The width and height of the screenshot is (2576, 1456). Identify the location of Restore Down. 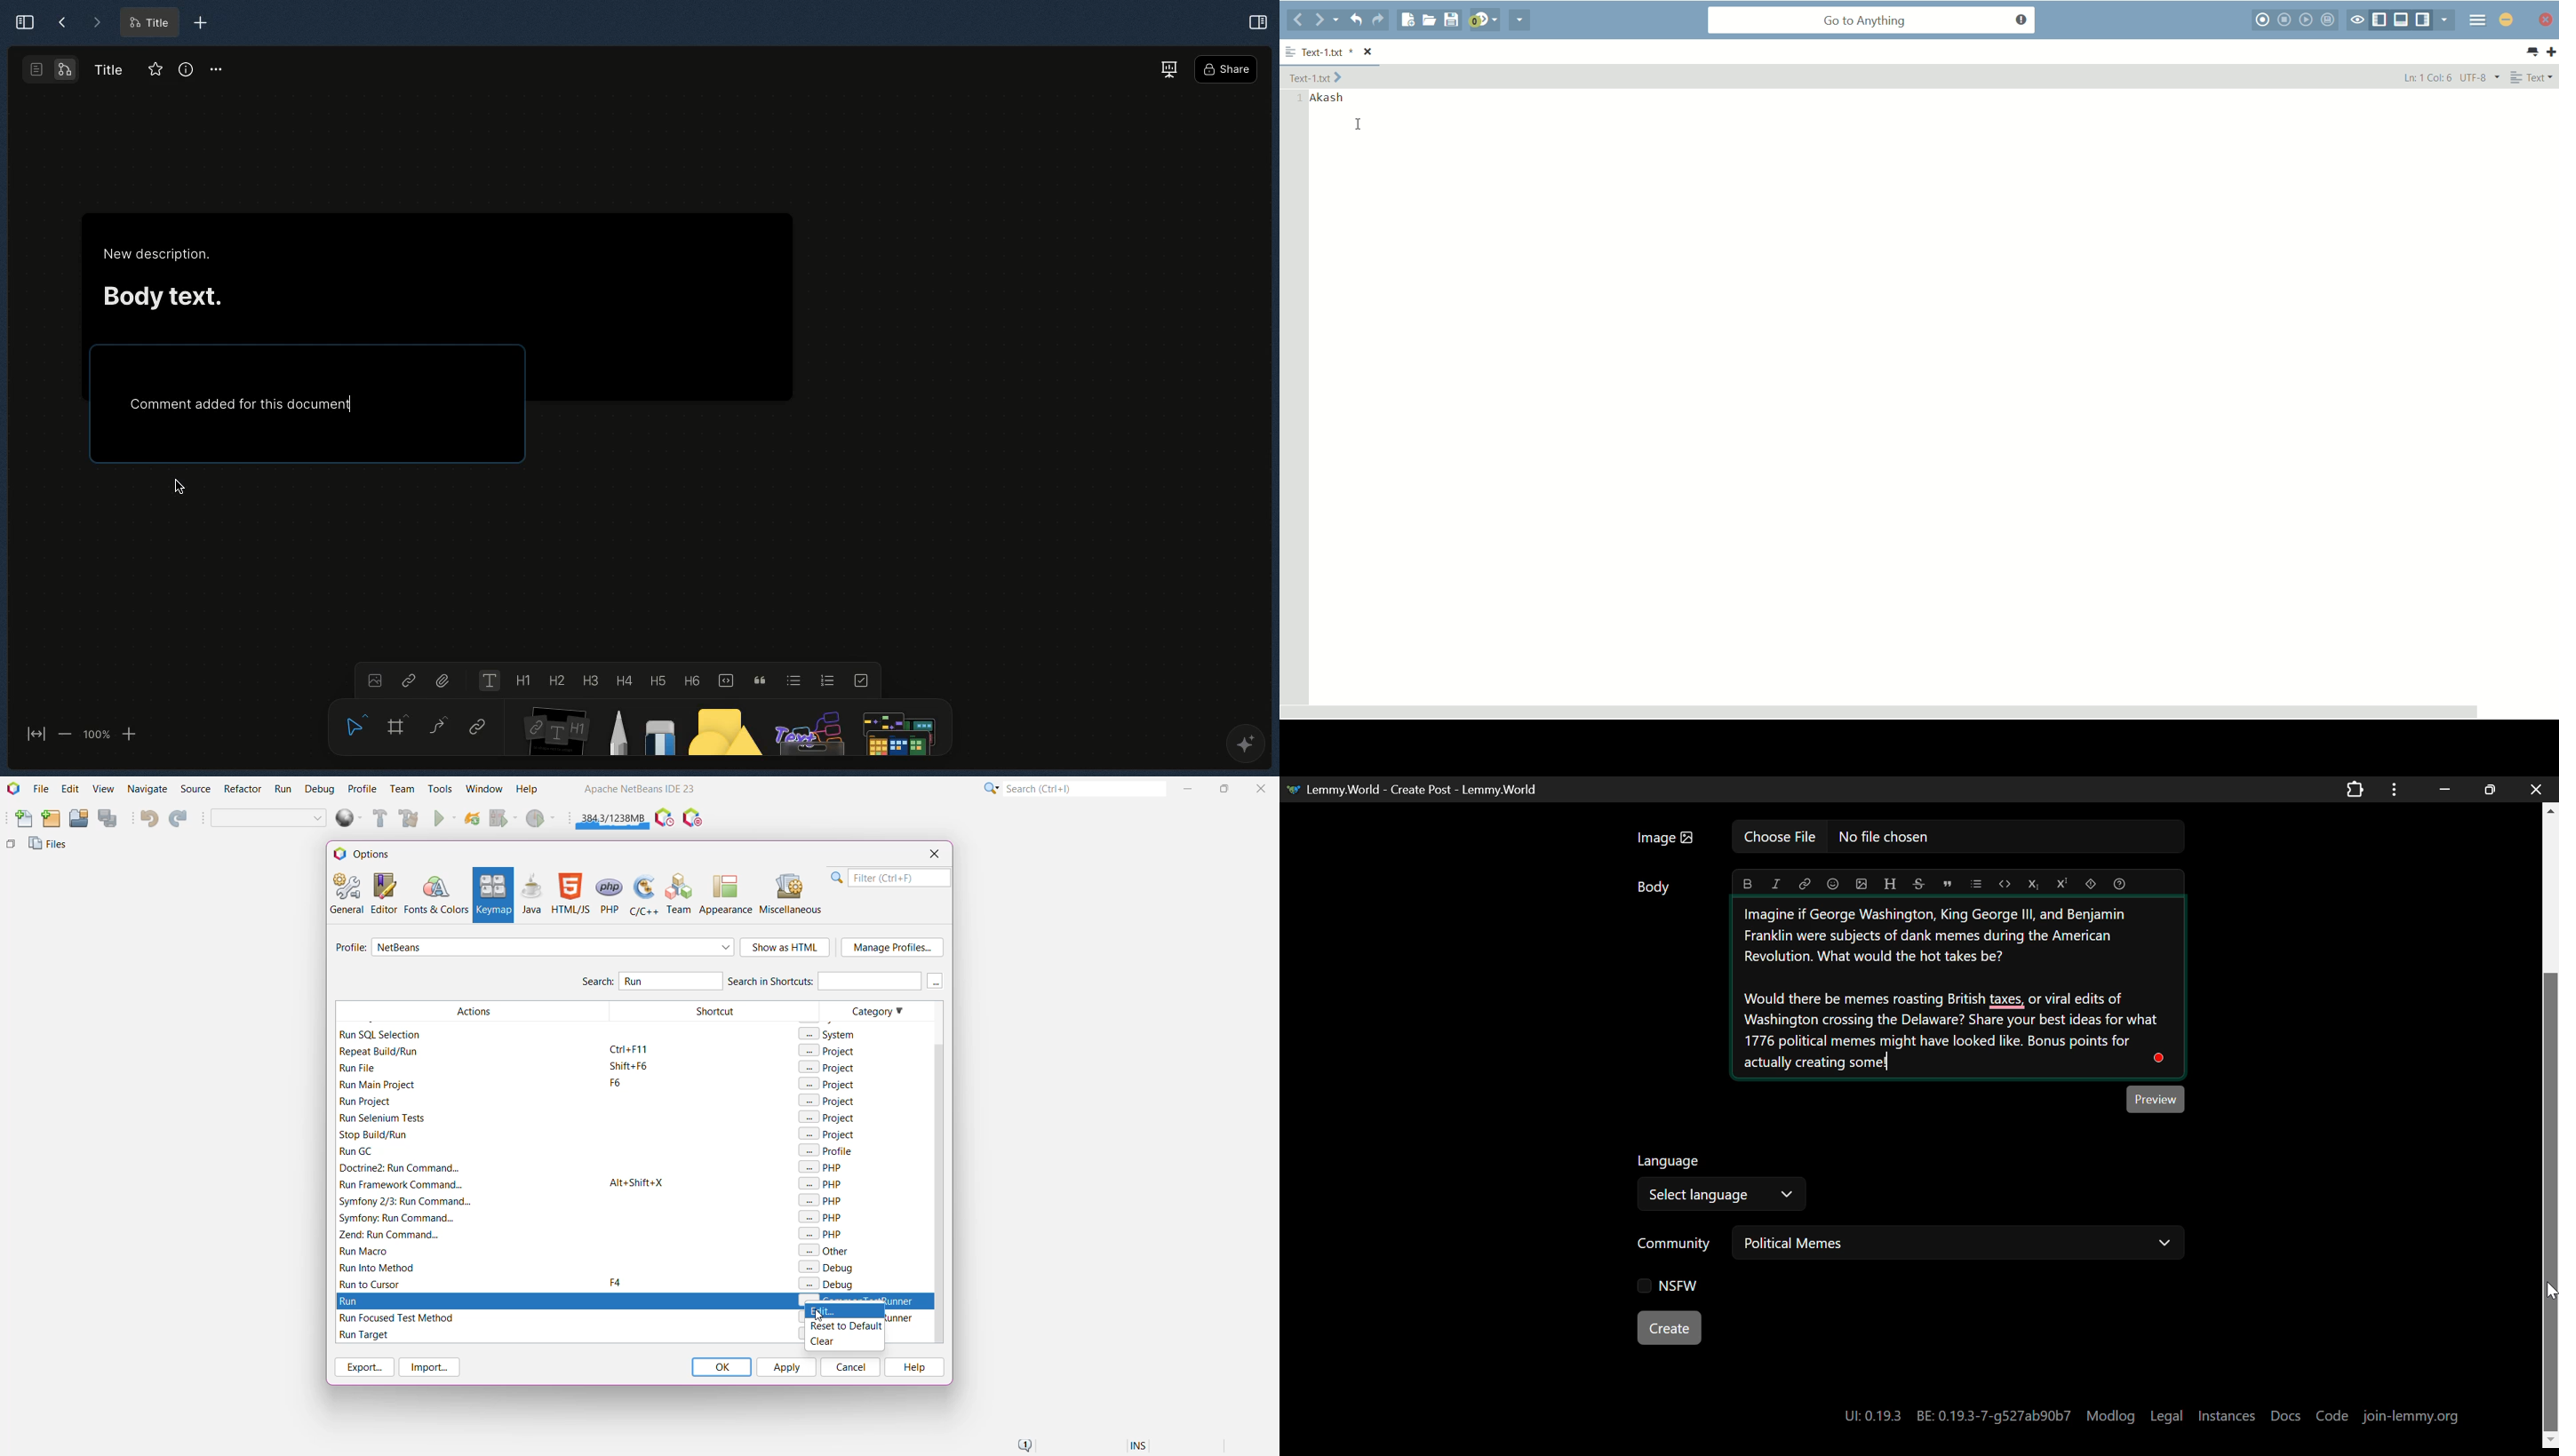
(2442, 789).